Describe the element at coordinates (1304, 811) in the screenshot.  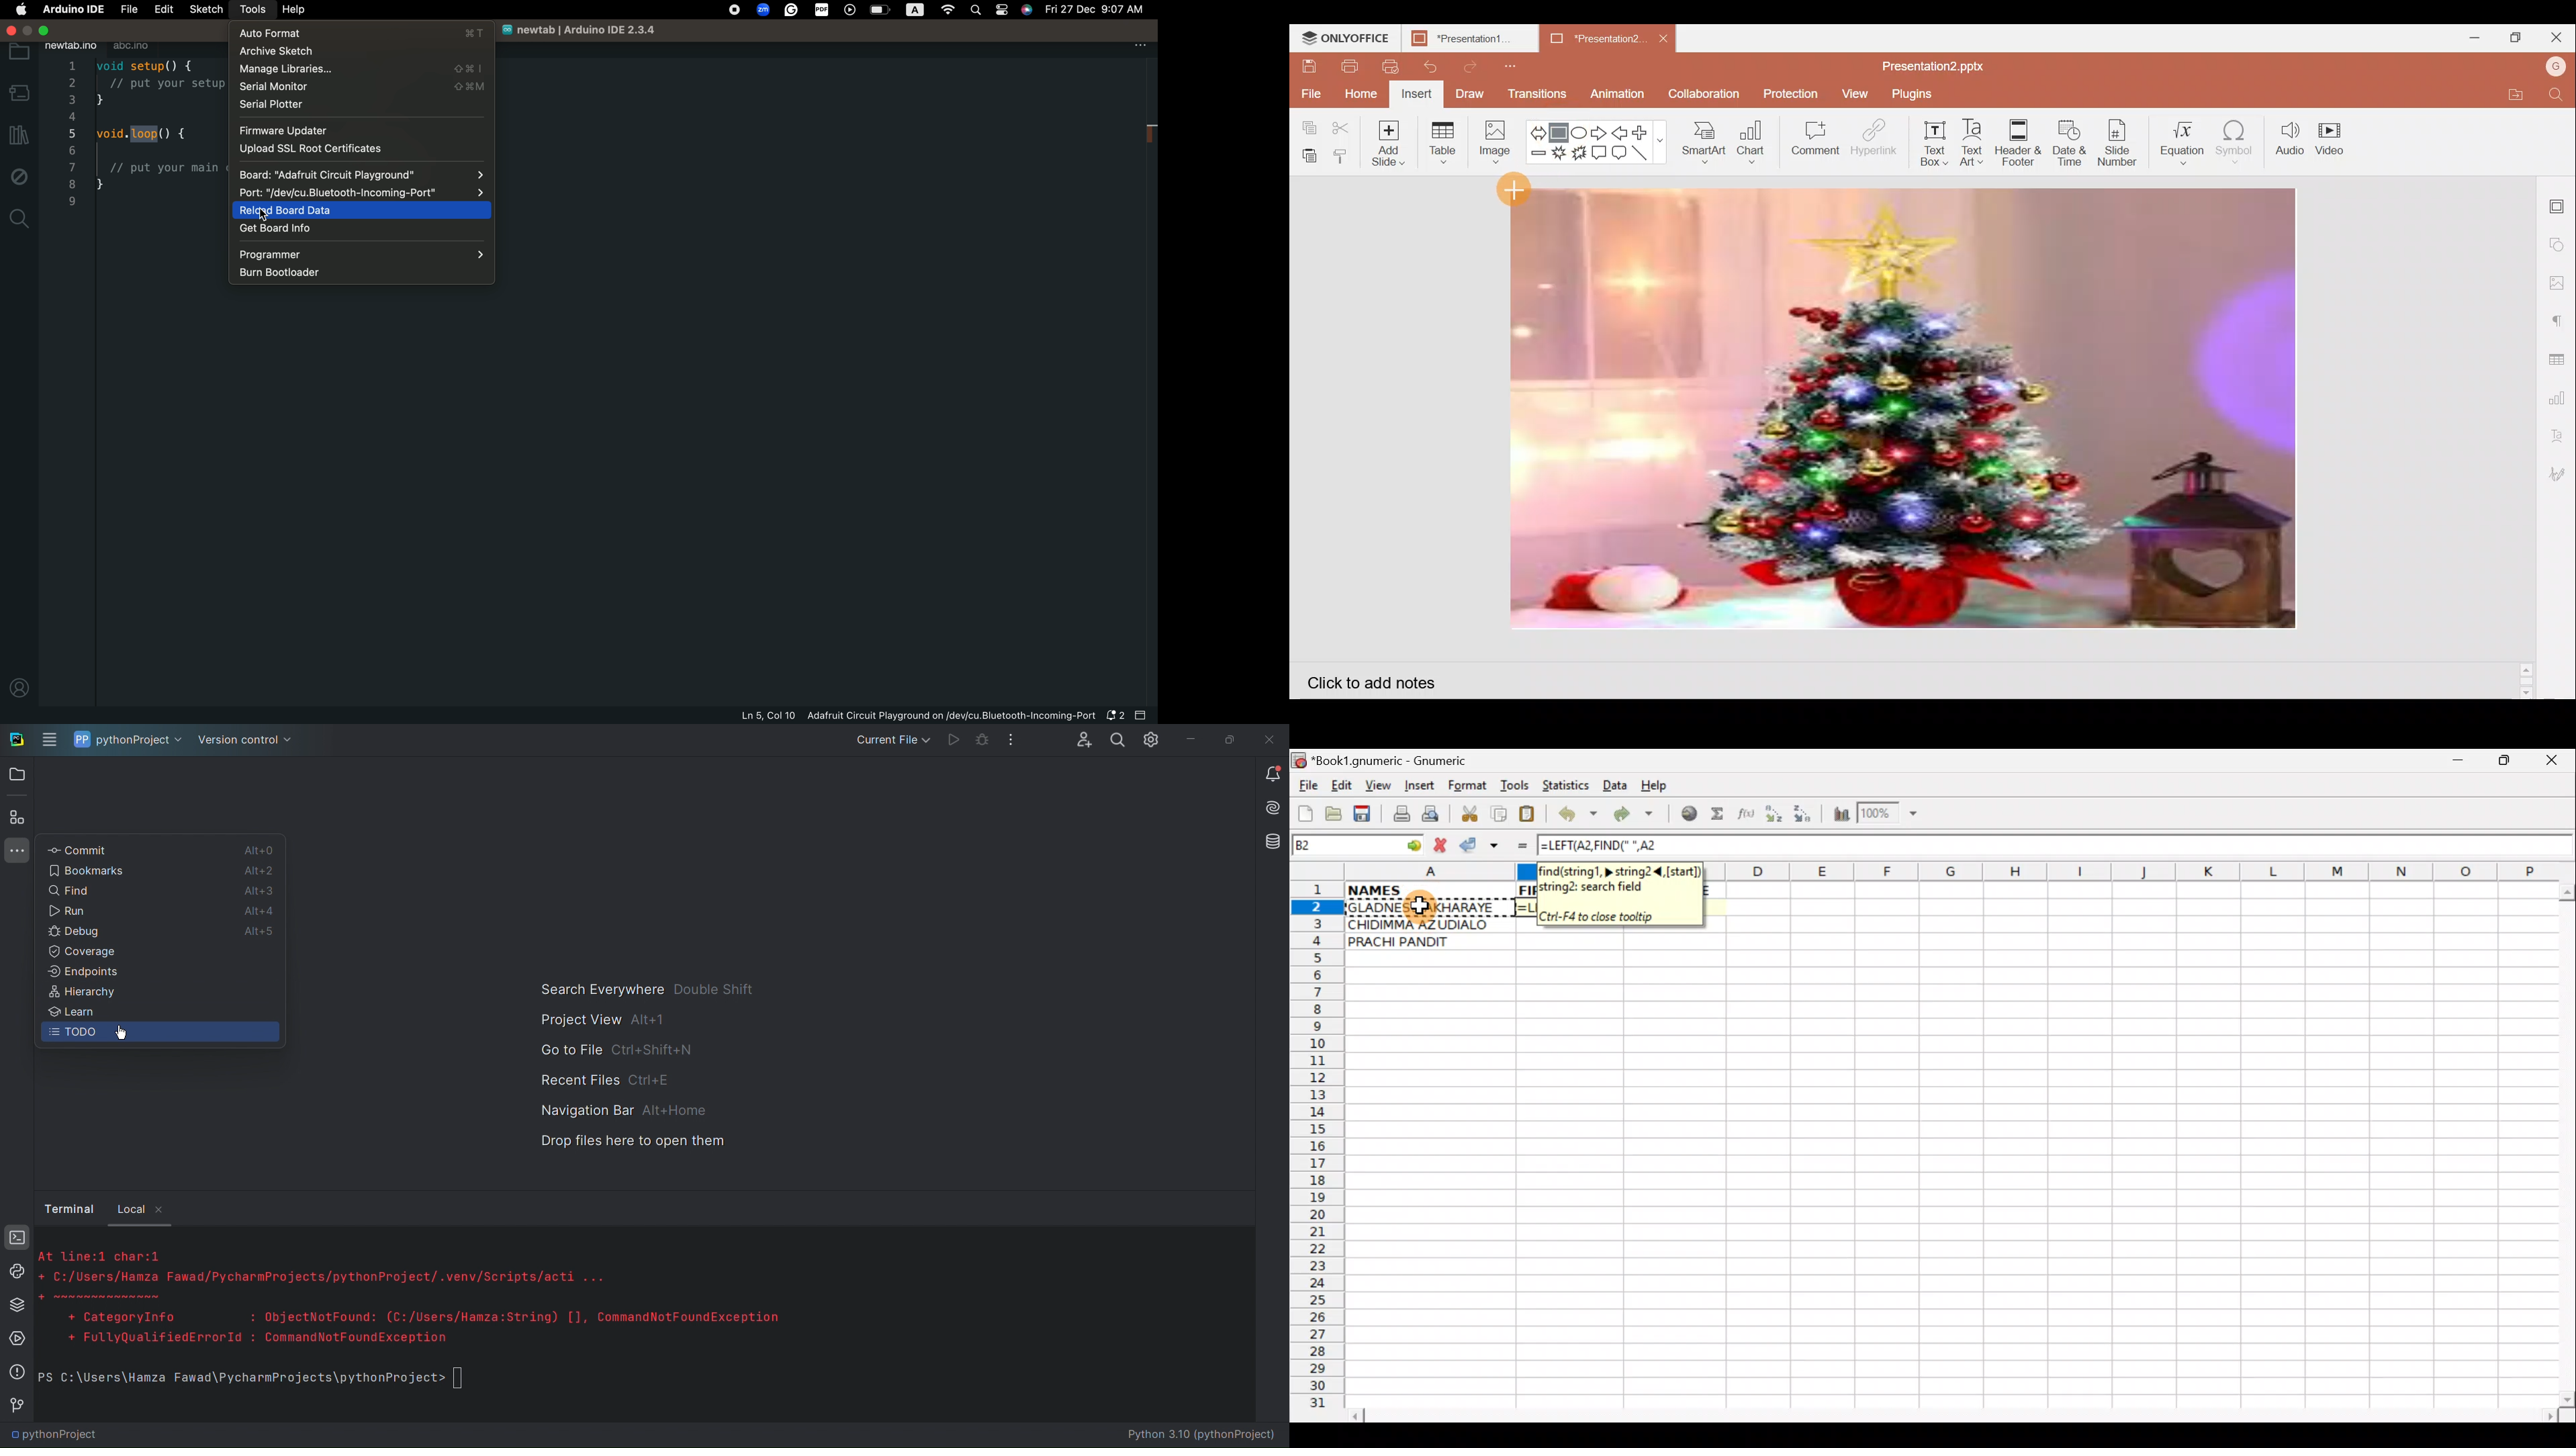
I see `Create new workbook` at that location.